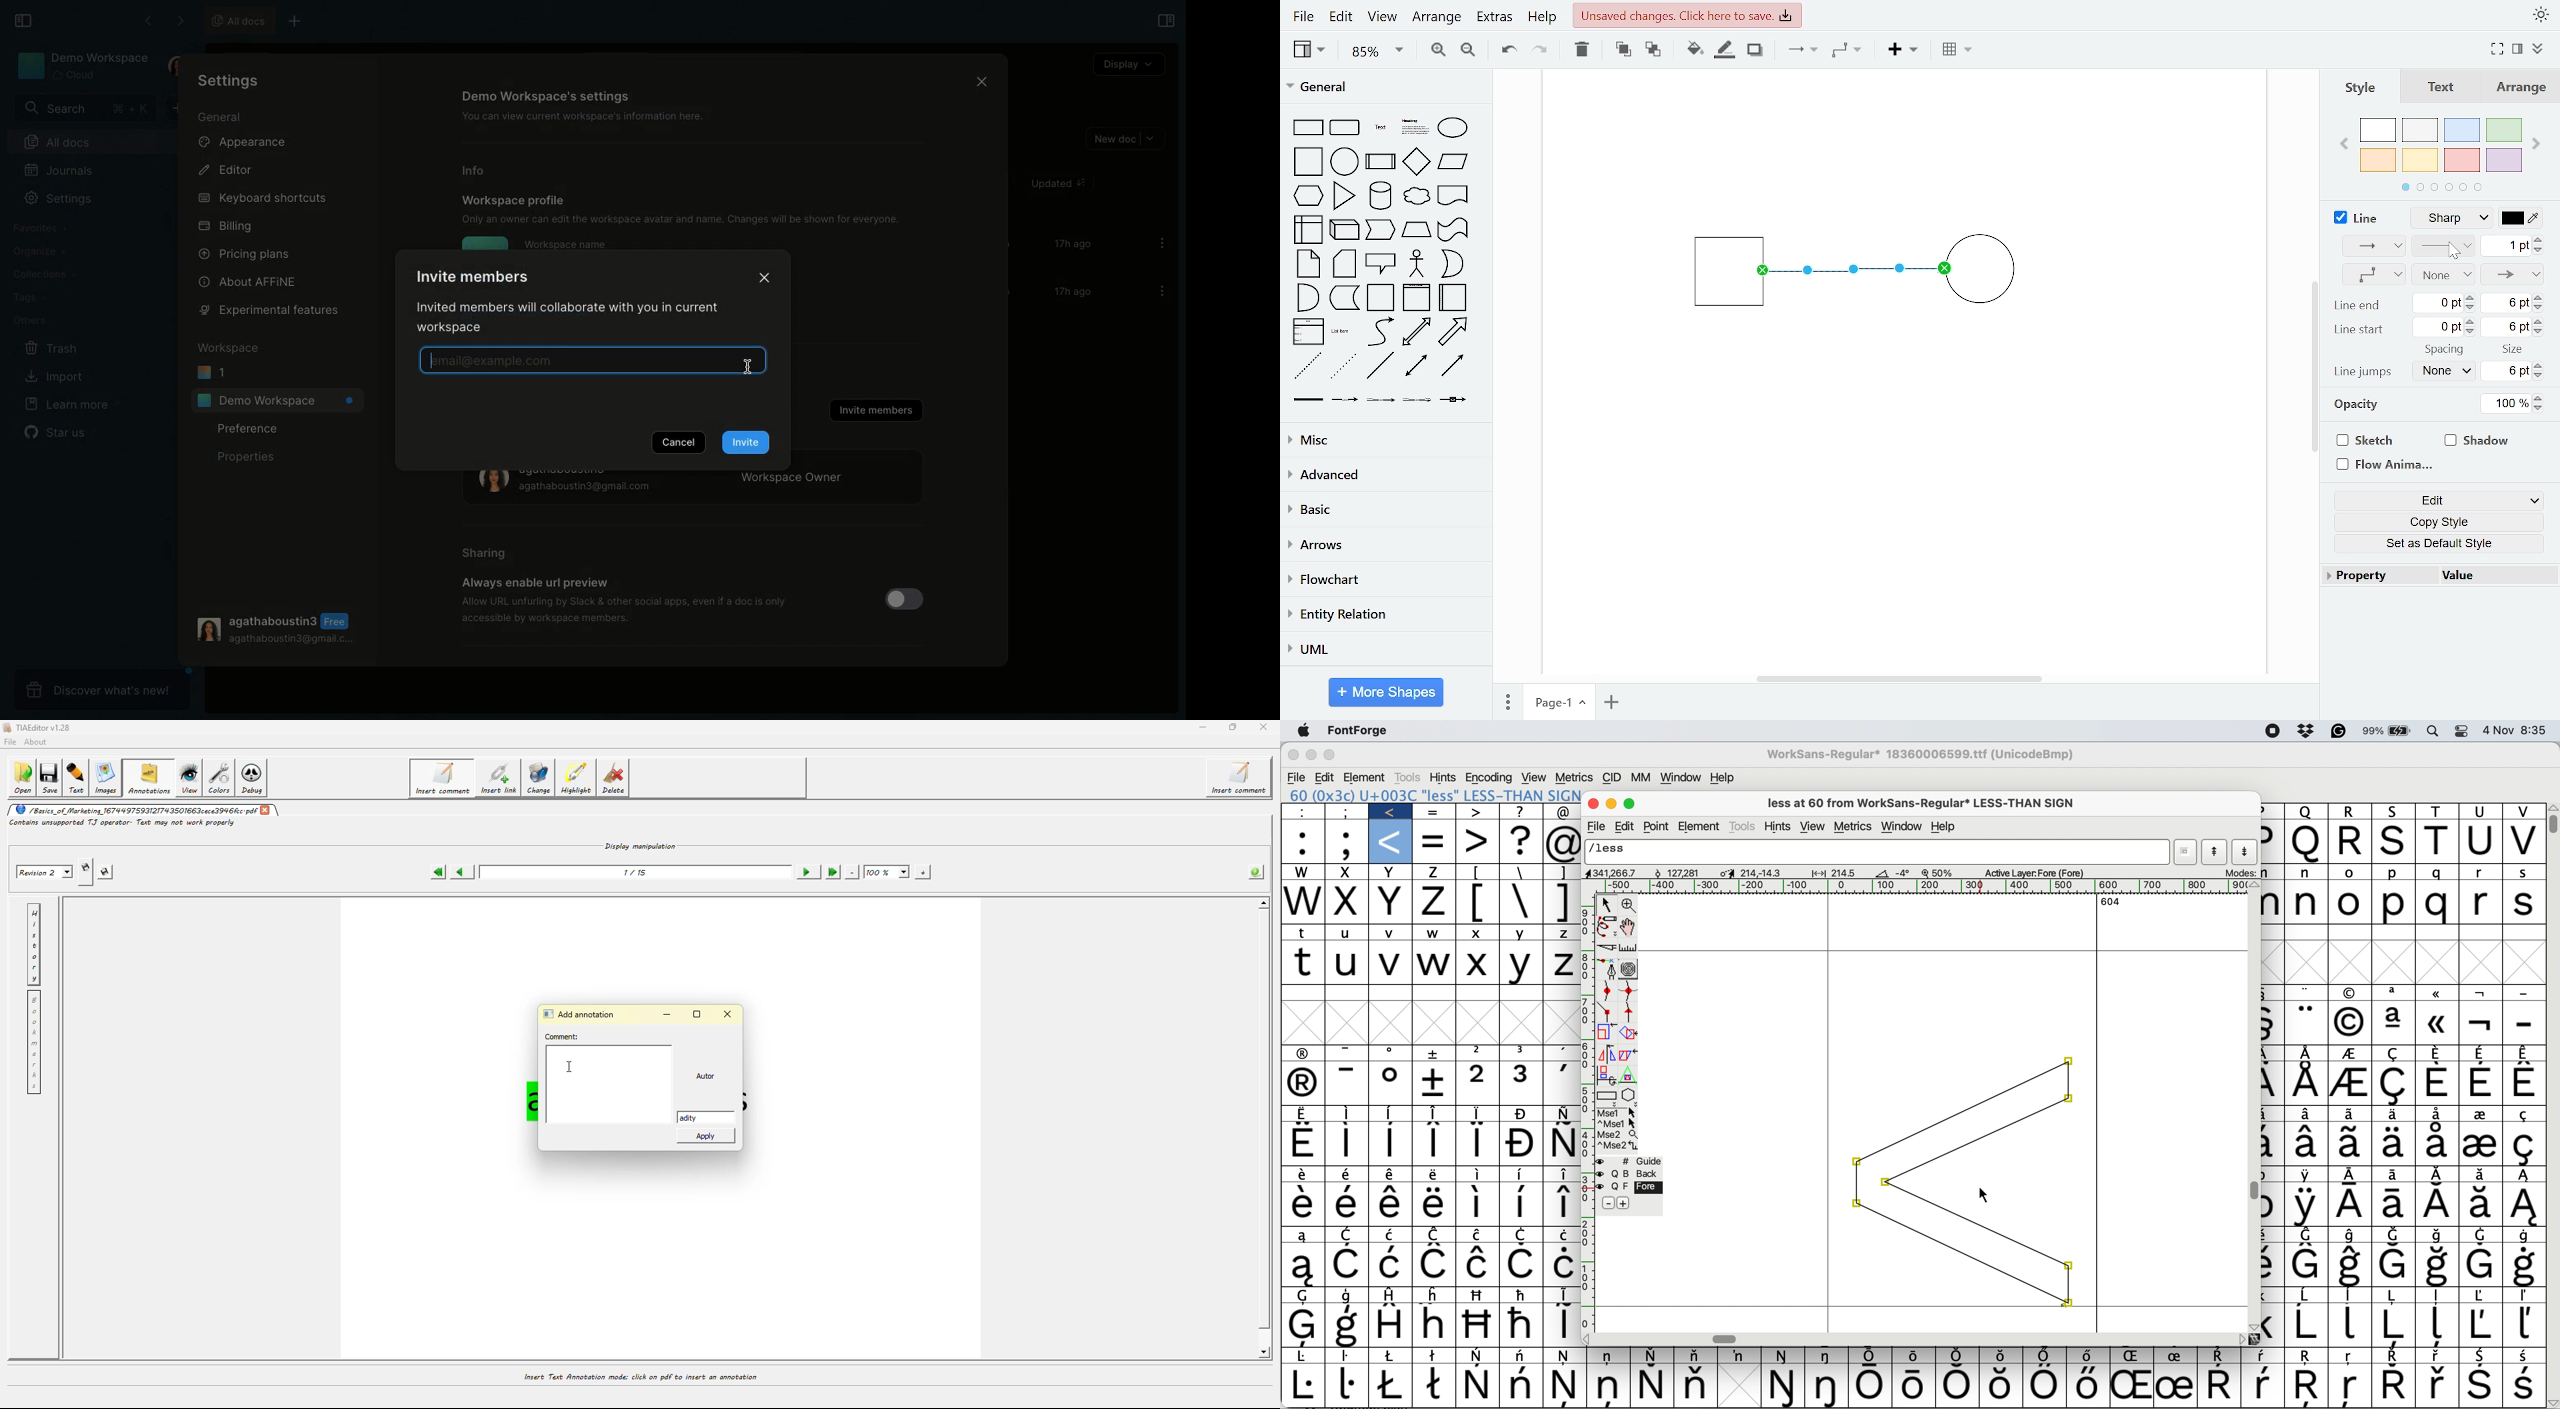 This screenshot has width=2576, height=1428. I want to click on actor, so click(1418, 265).